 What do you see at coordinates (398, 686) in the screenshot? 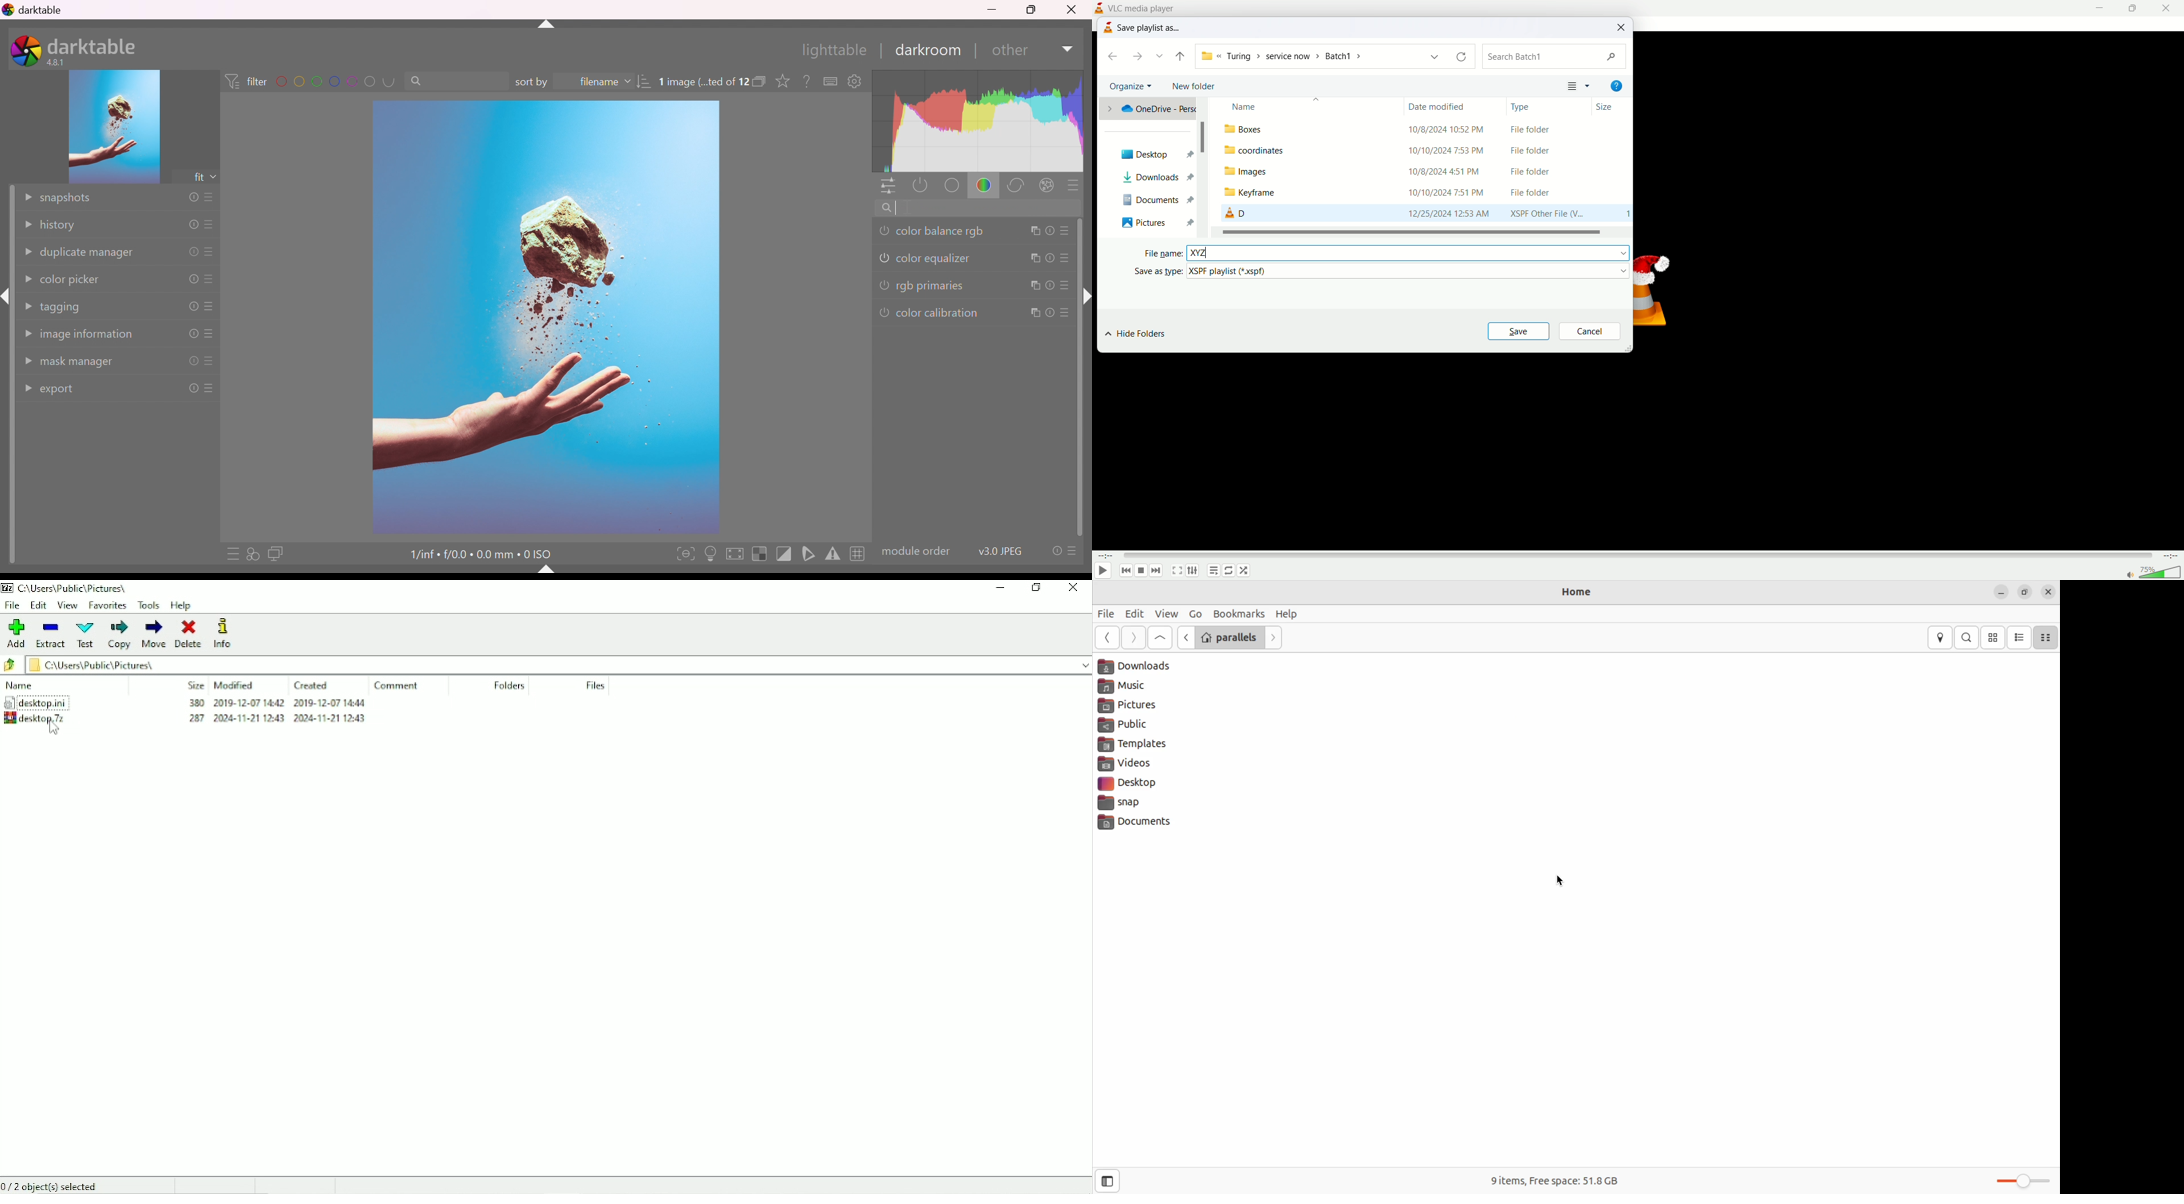
I see `Comment` at bounding box center [398, 686].